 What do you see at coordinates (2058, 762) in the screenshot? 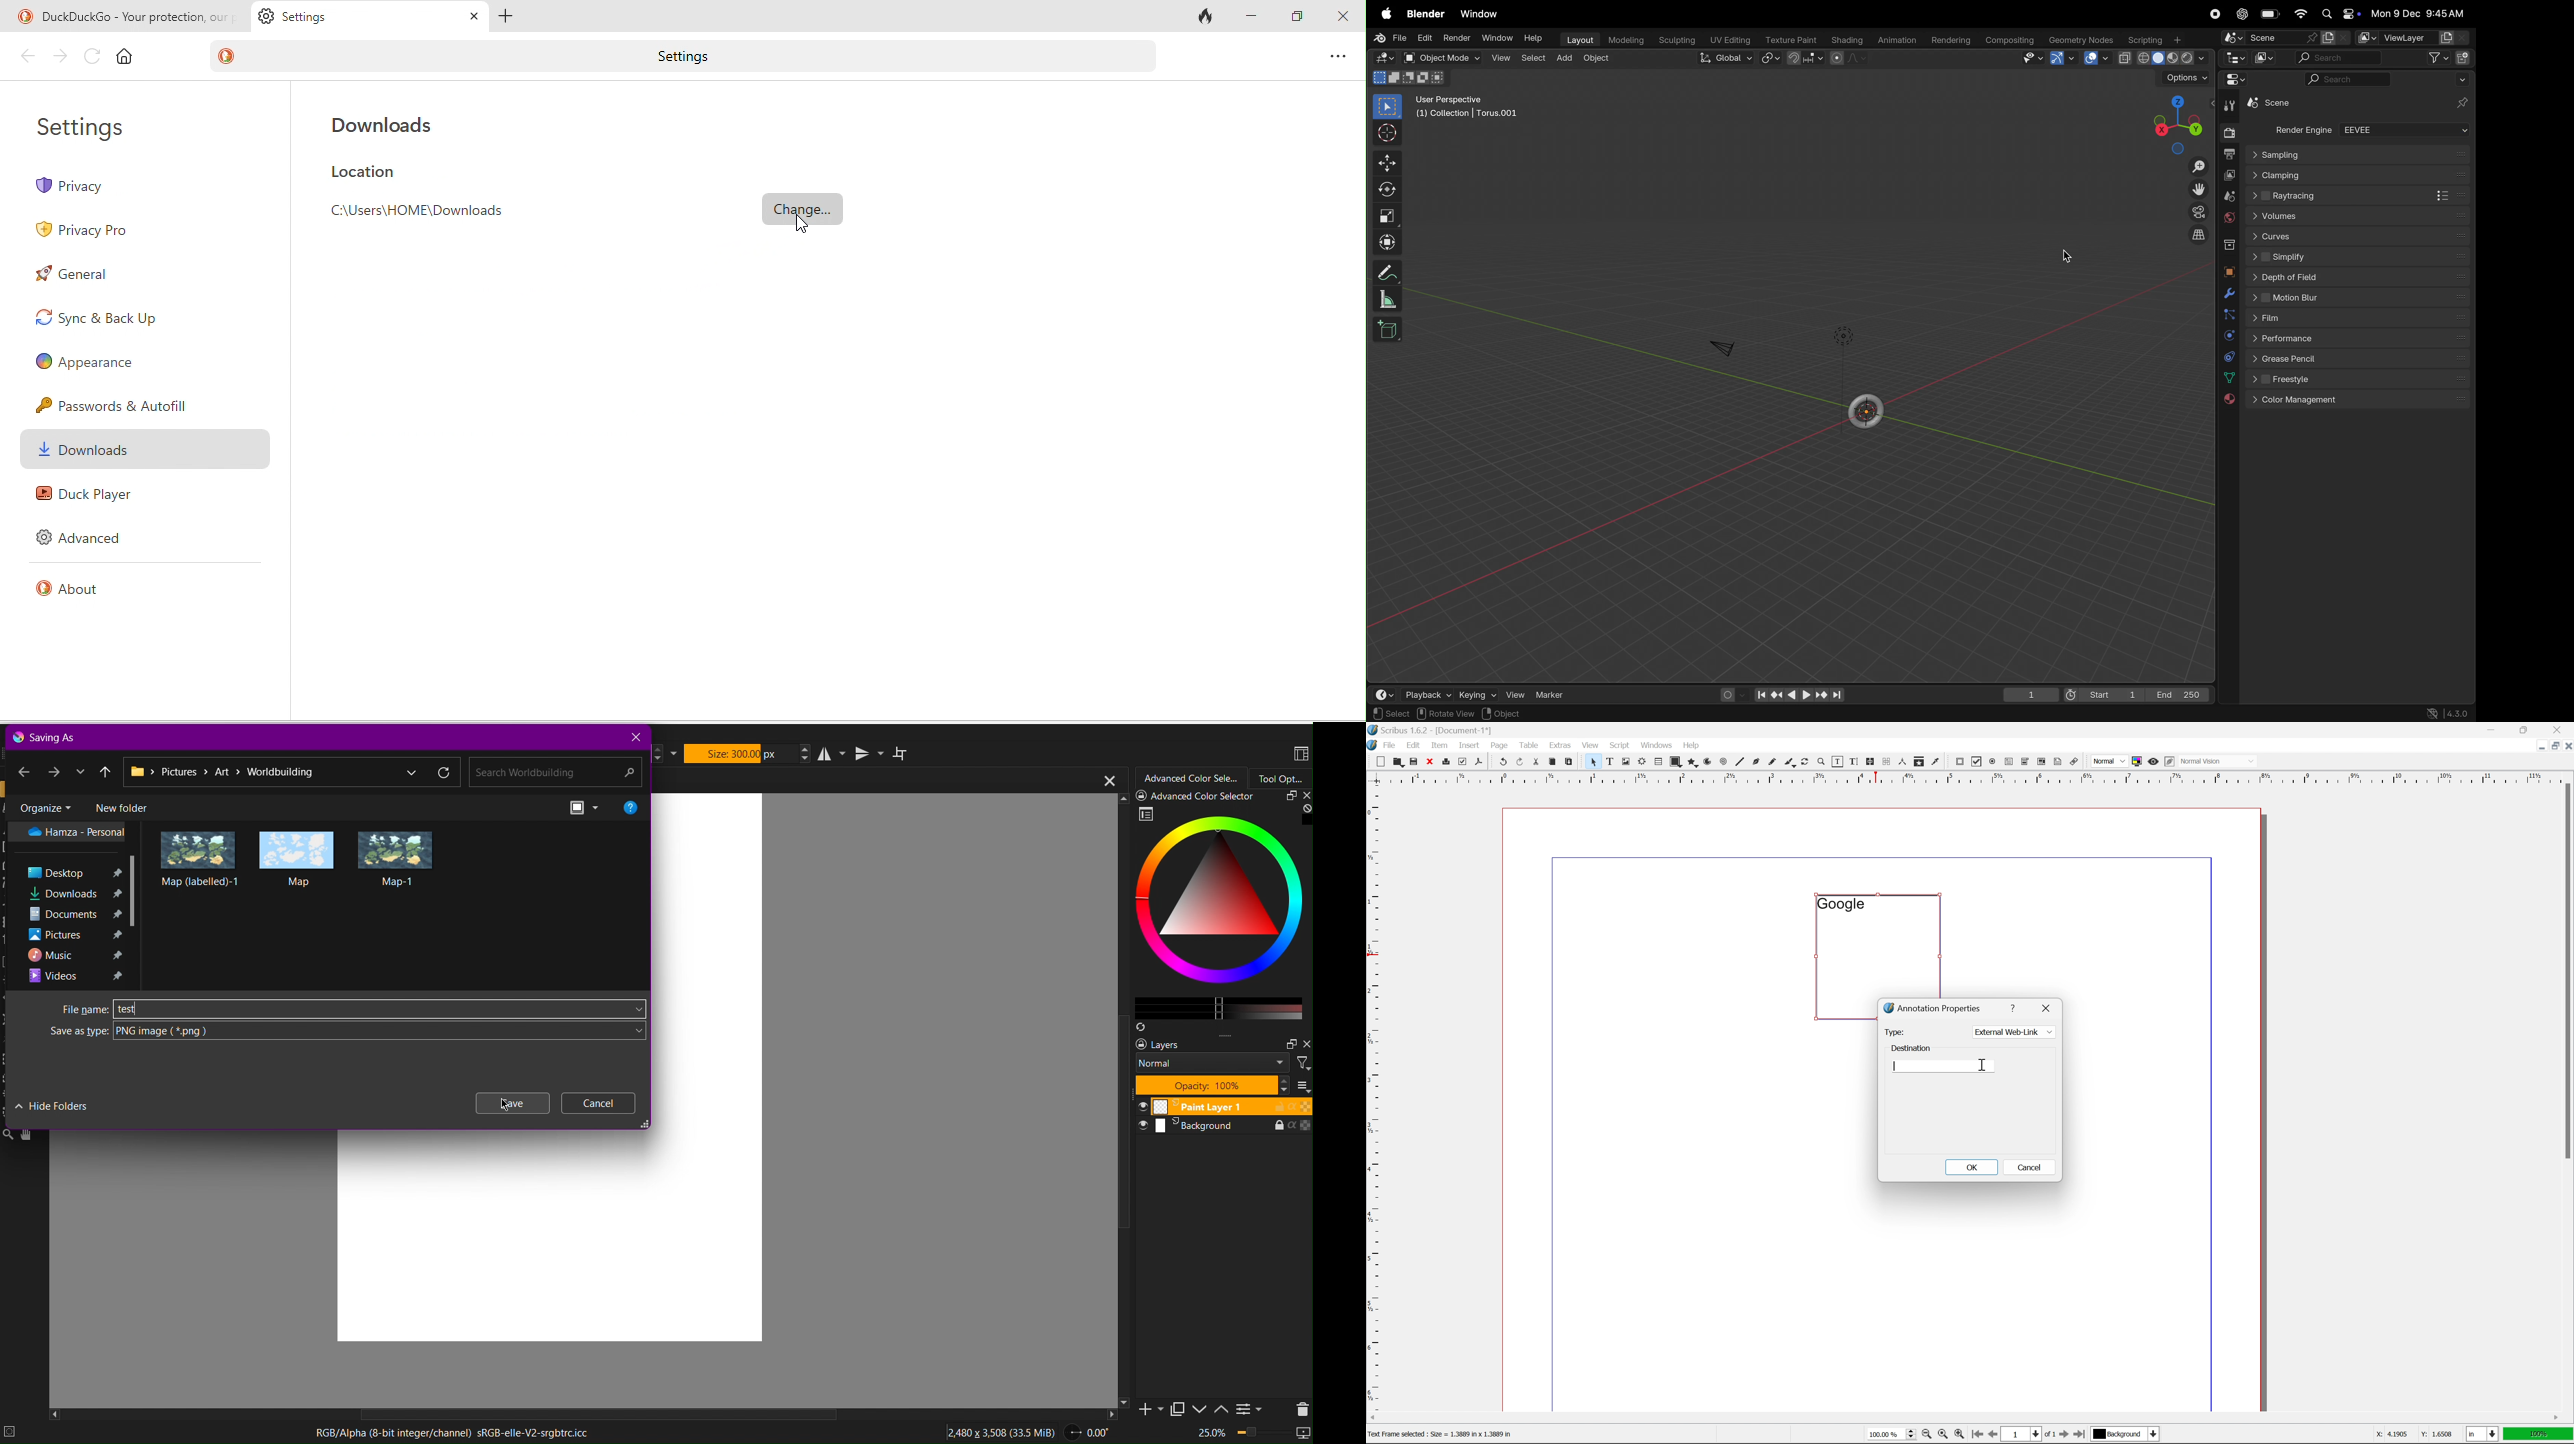
I see `text annotation` at bounding box center [2058, 762].